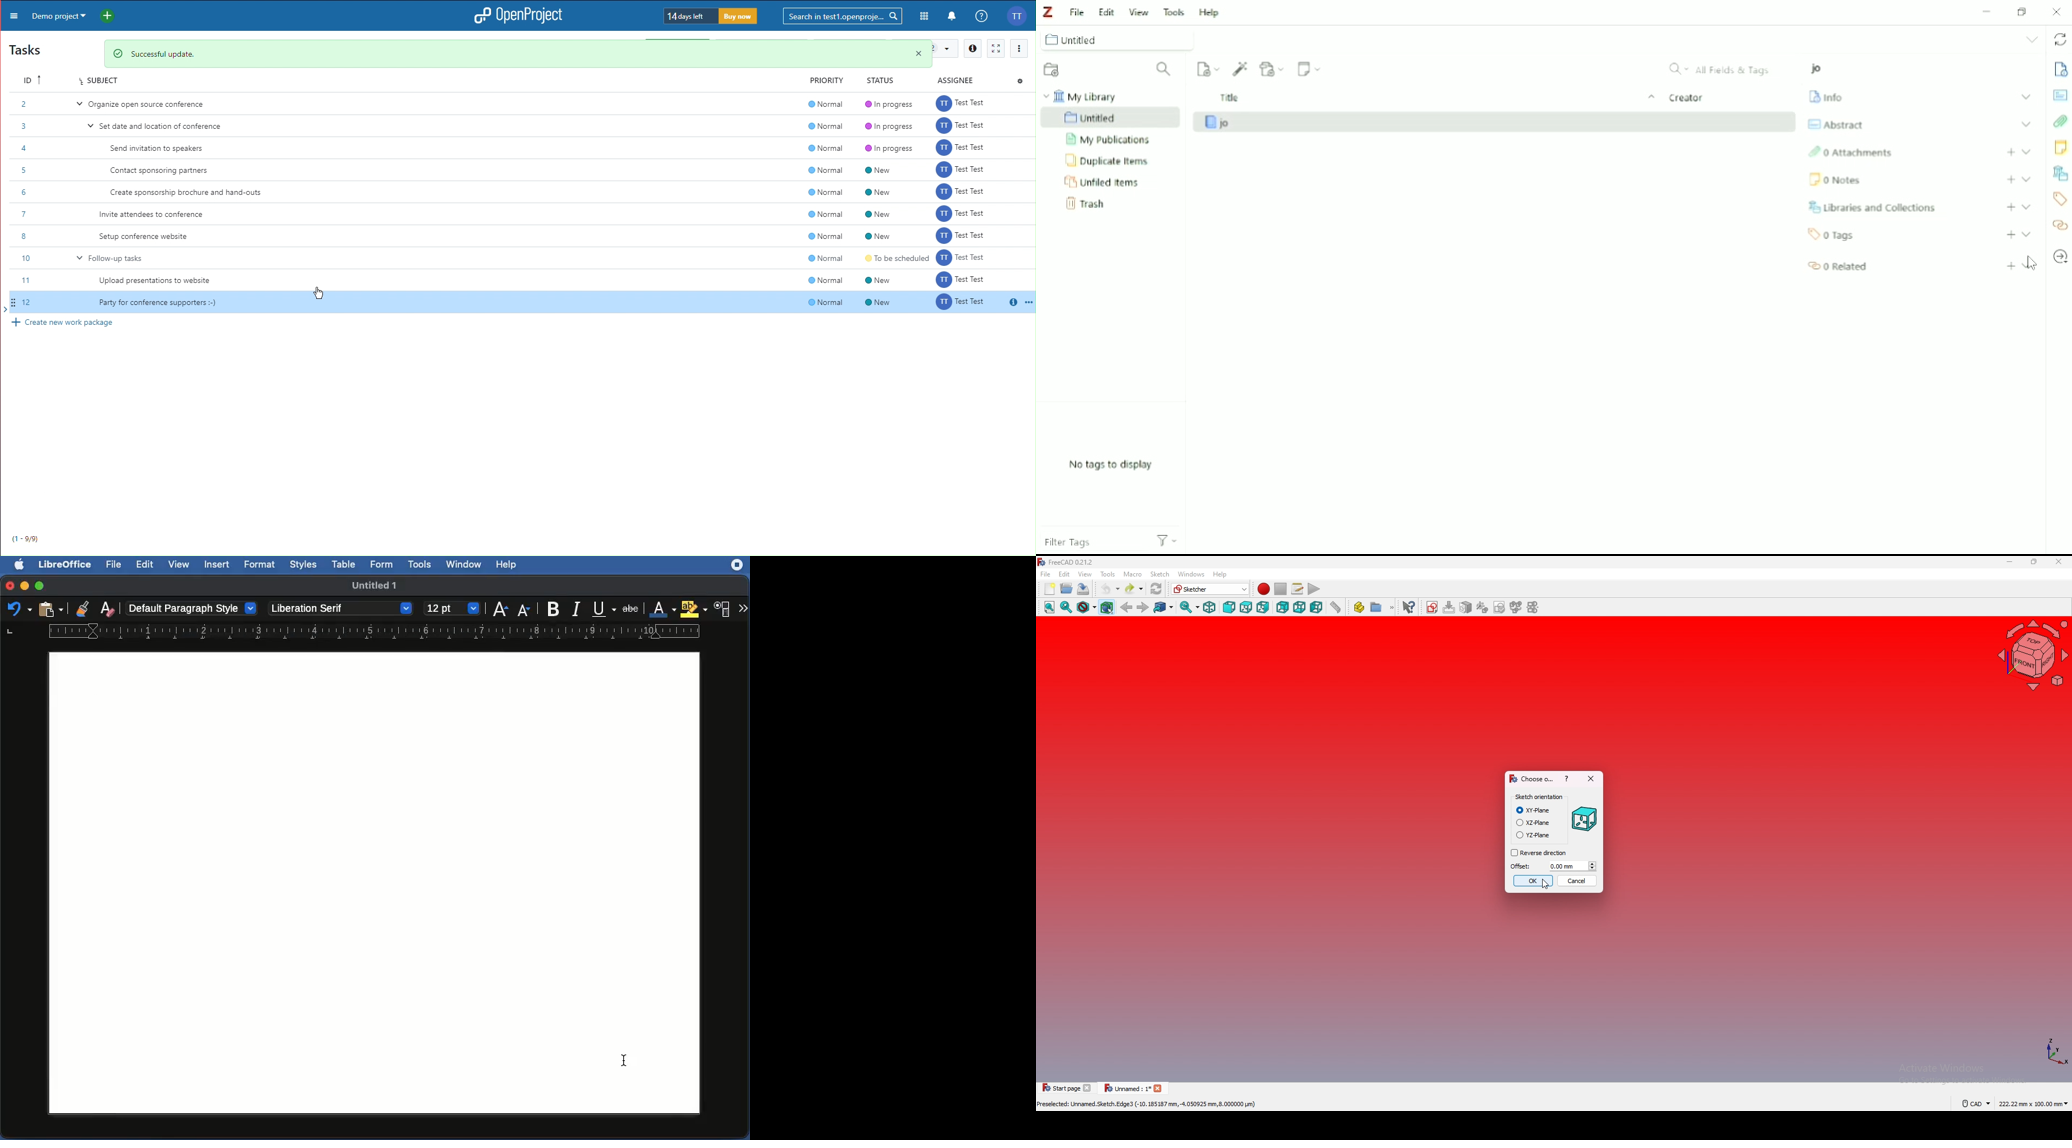 This screenshot has width=2072, height=1148. What do you see at coordinates (1210, 69) in the screenshot?
I see `New Item` at bounding box center [1210, 69].